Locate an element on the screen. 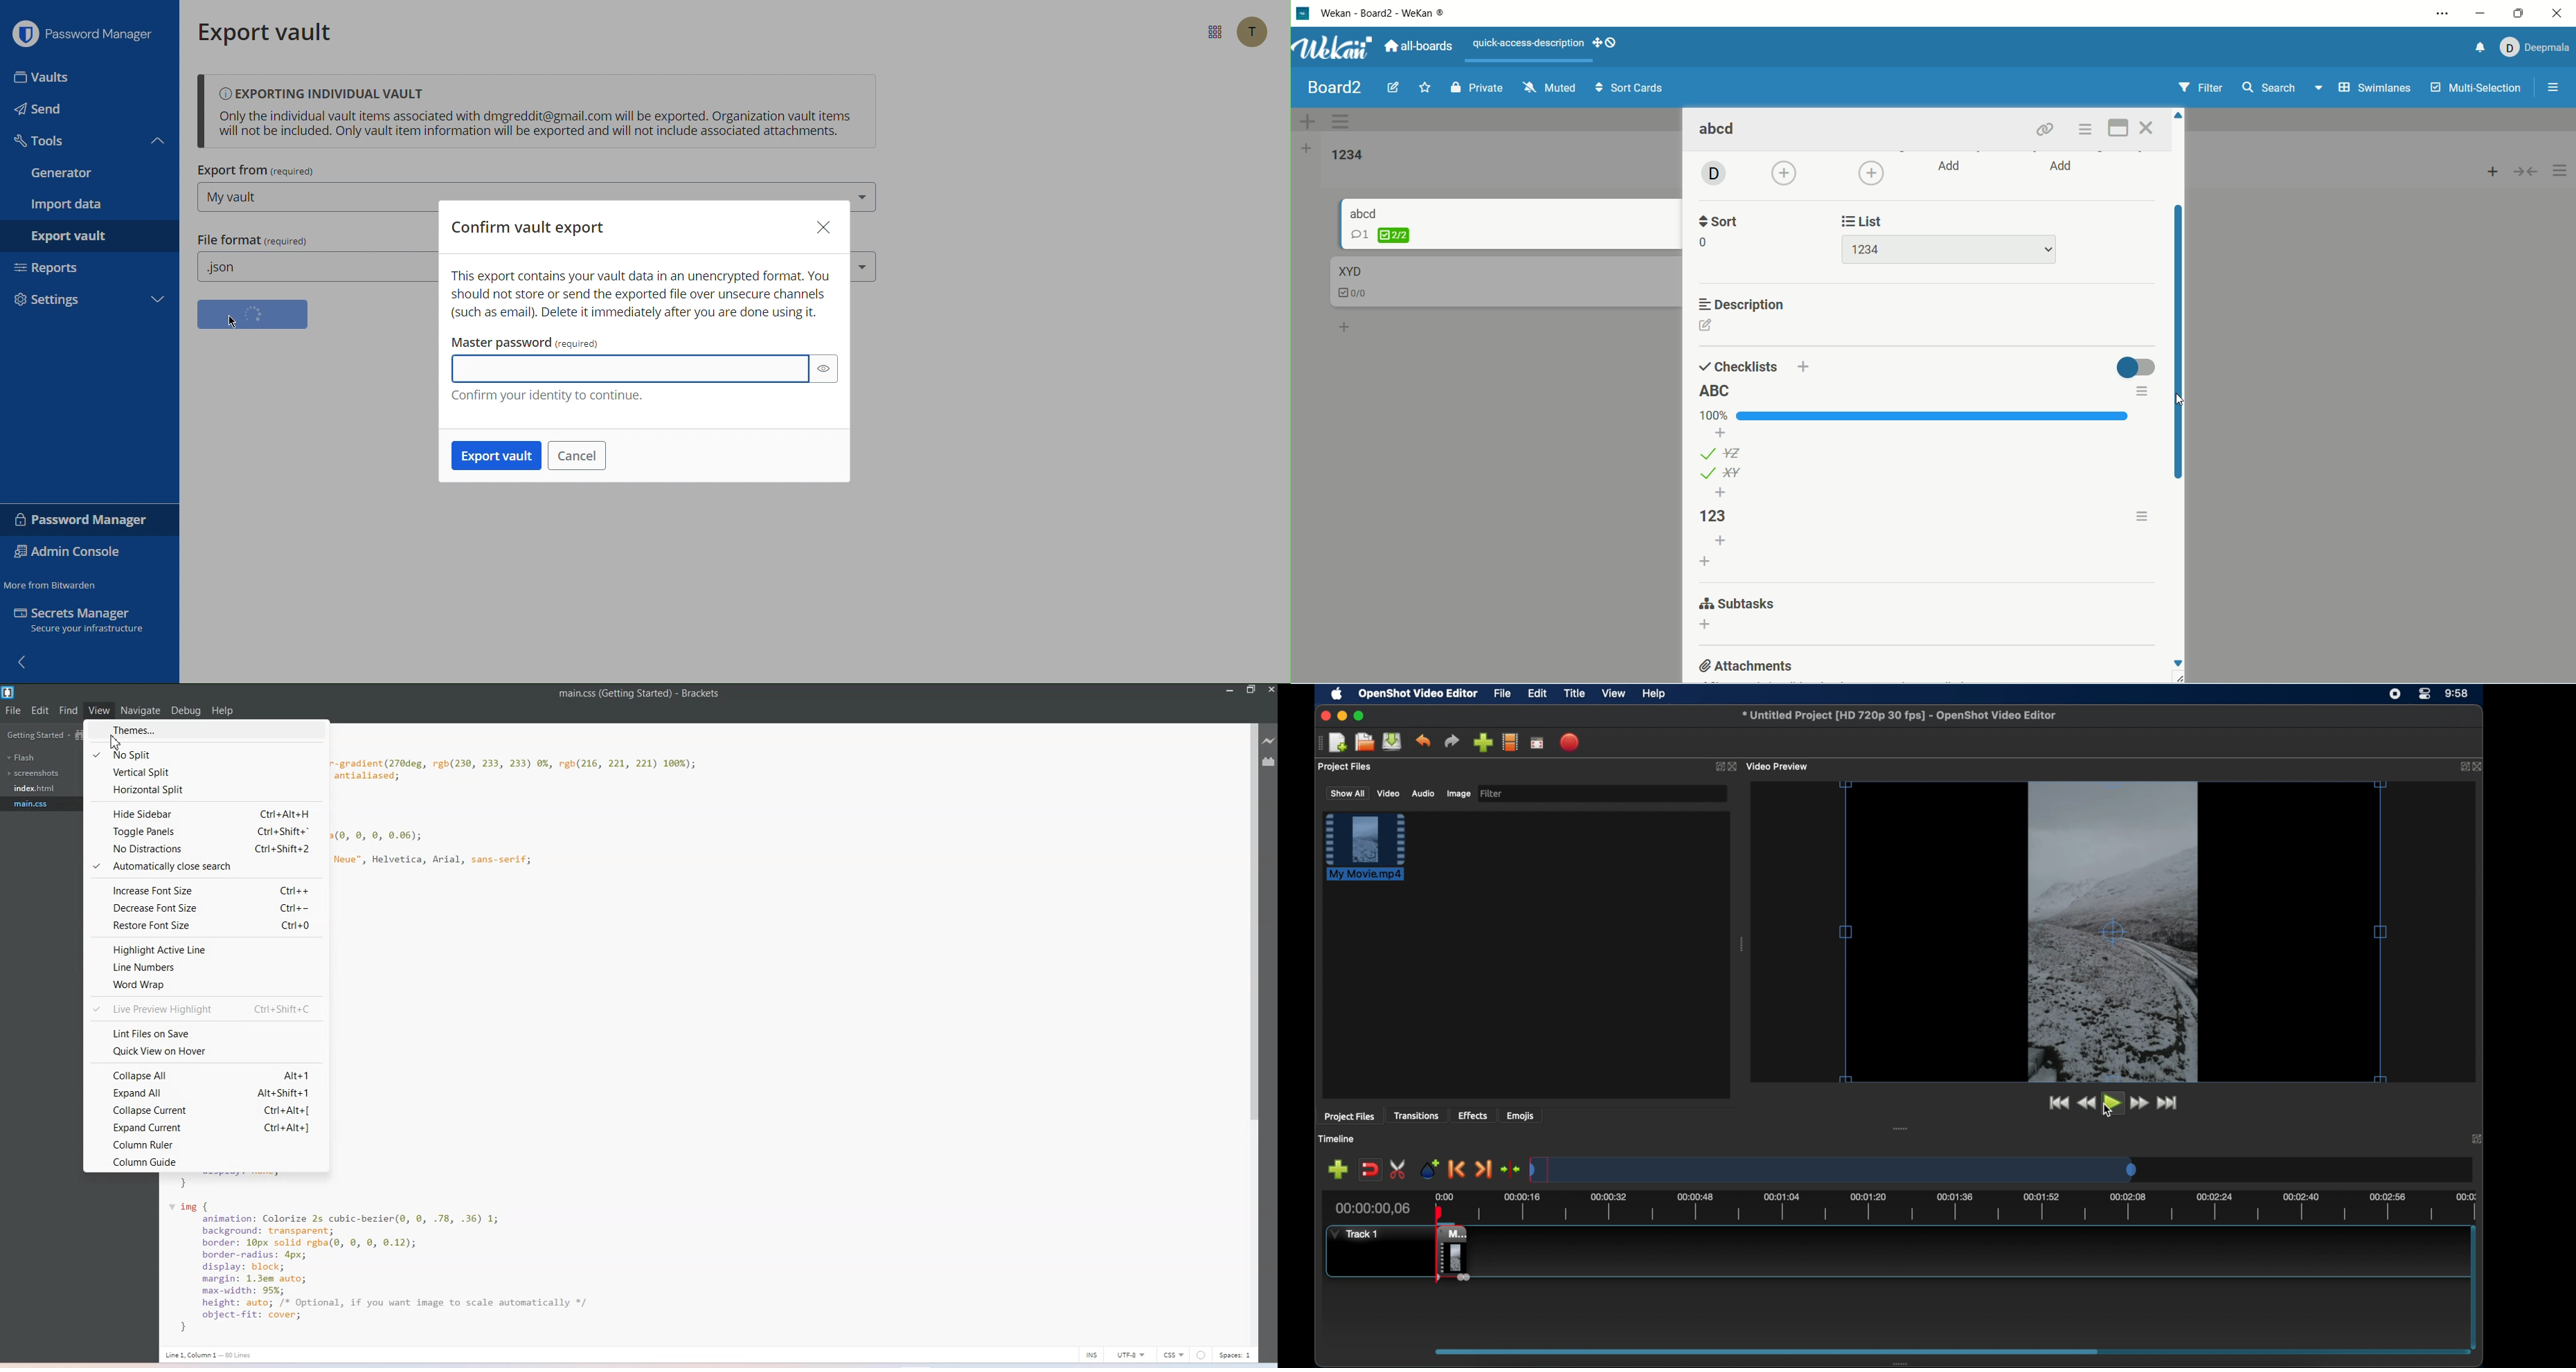 Image resolution: width=2576 pixels, height=1372 pixels. Find is located at coordinates (69, 710).